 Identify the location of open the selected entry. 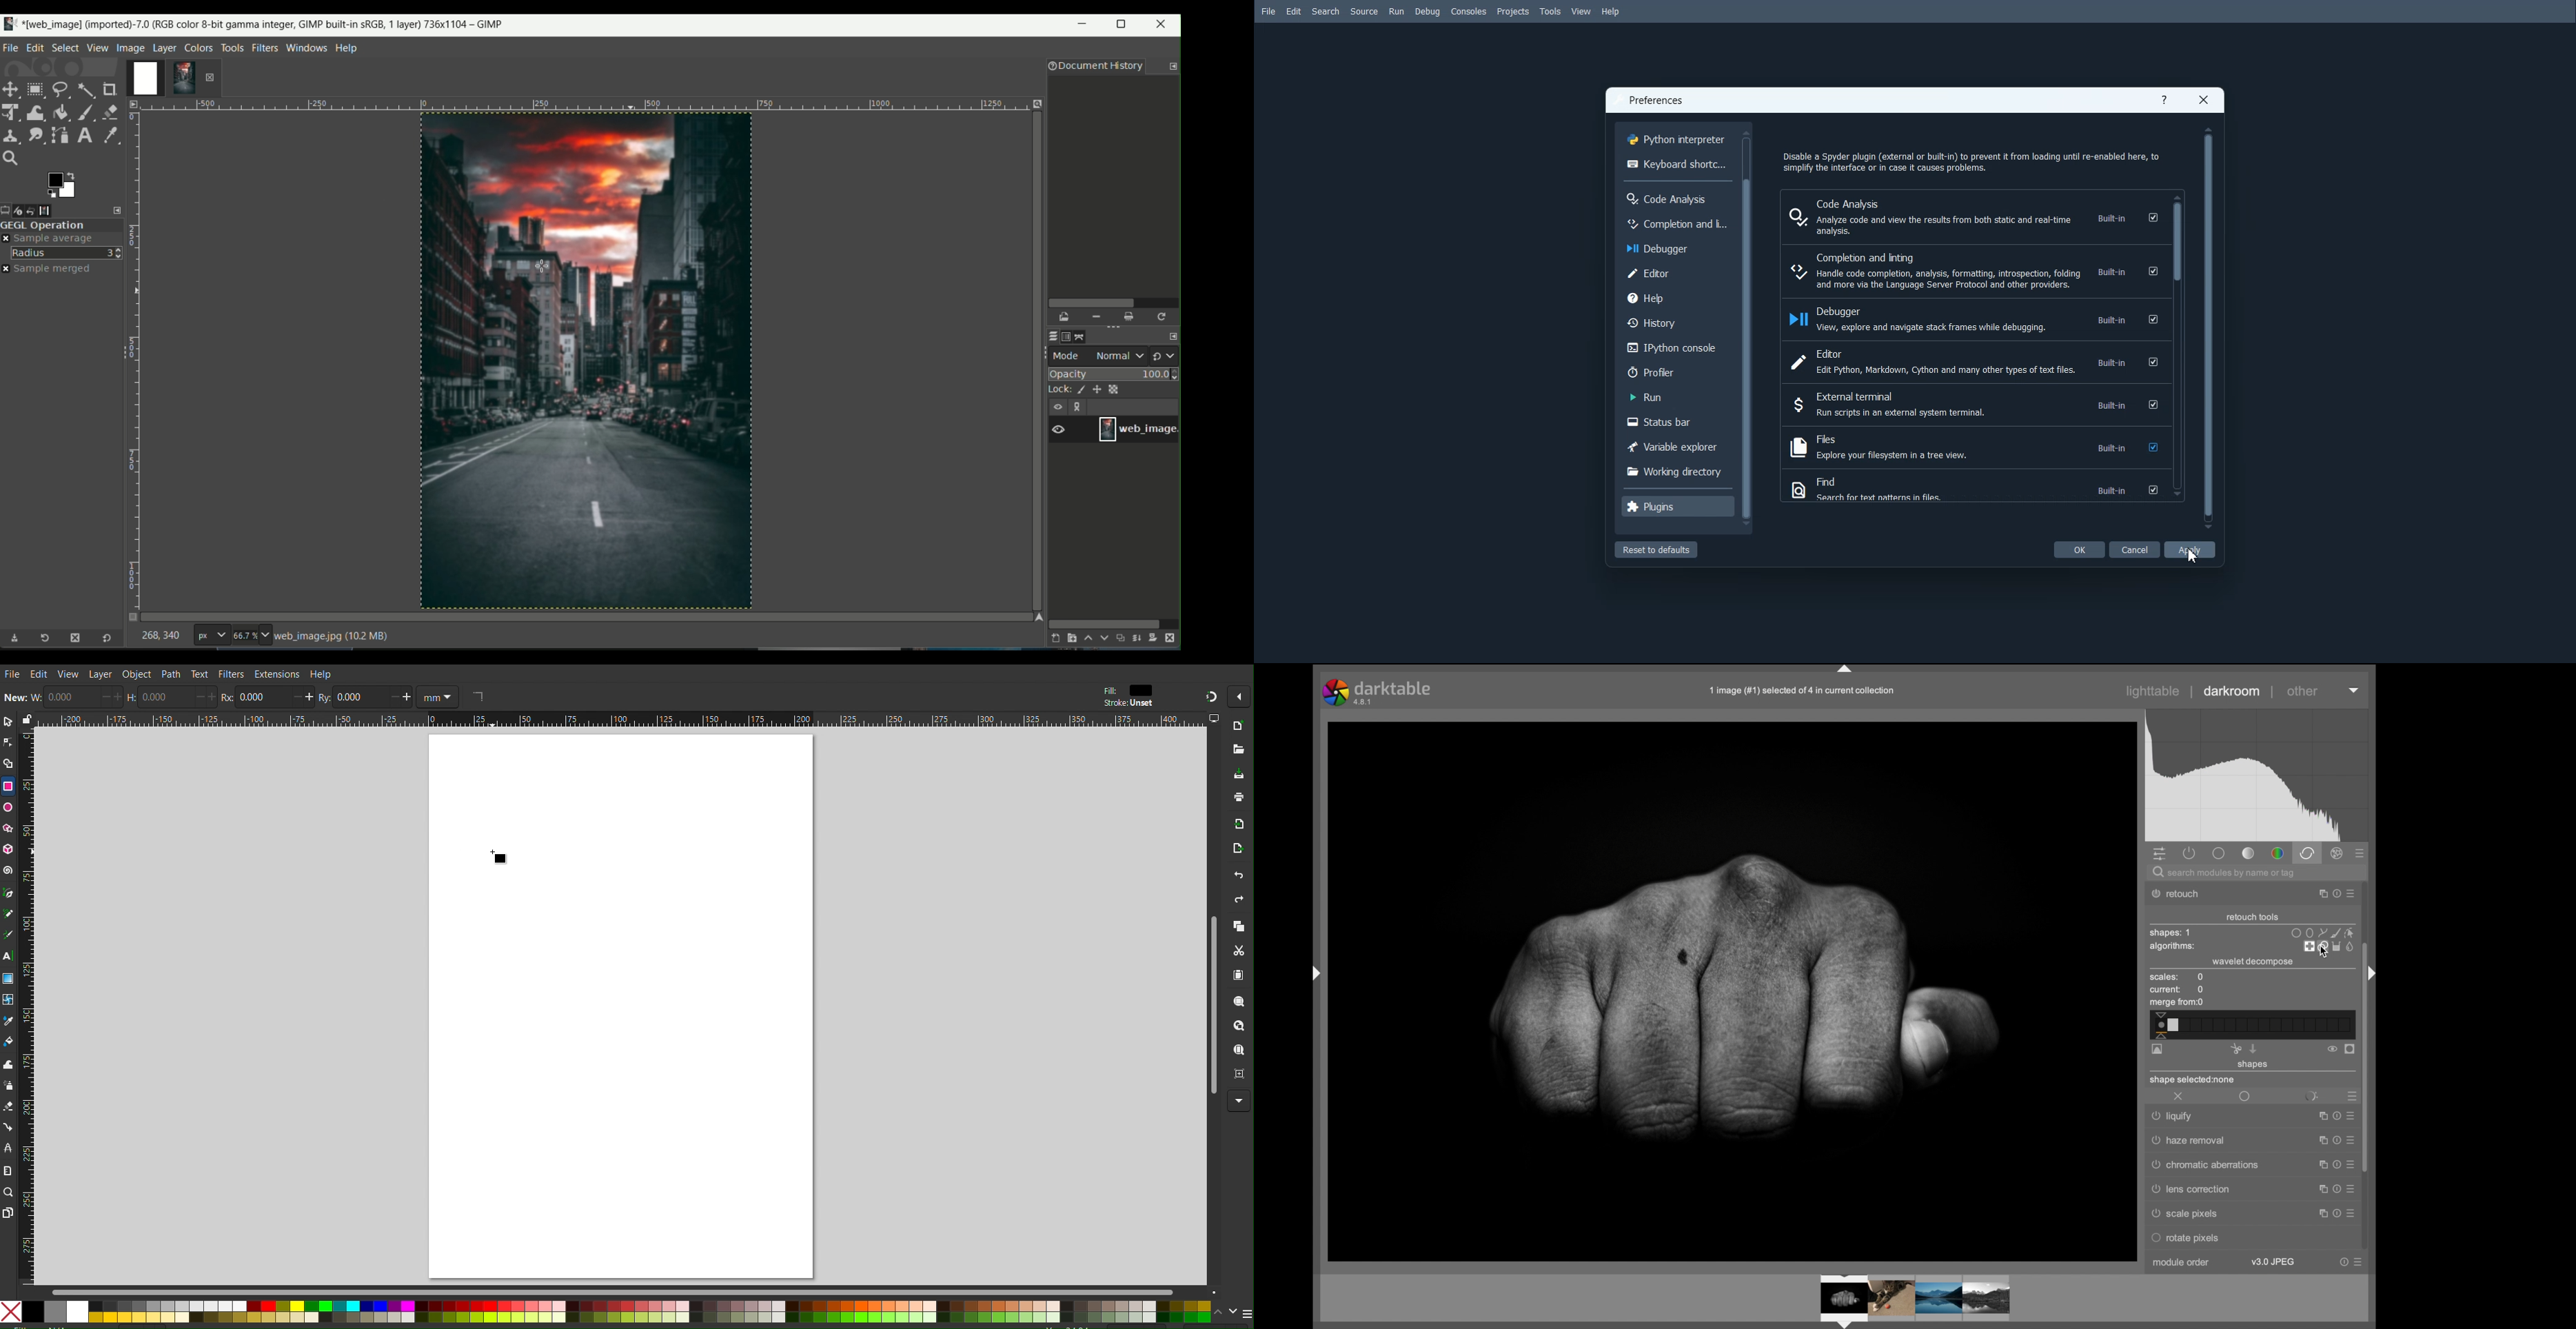
(1066, 317).